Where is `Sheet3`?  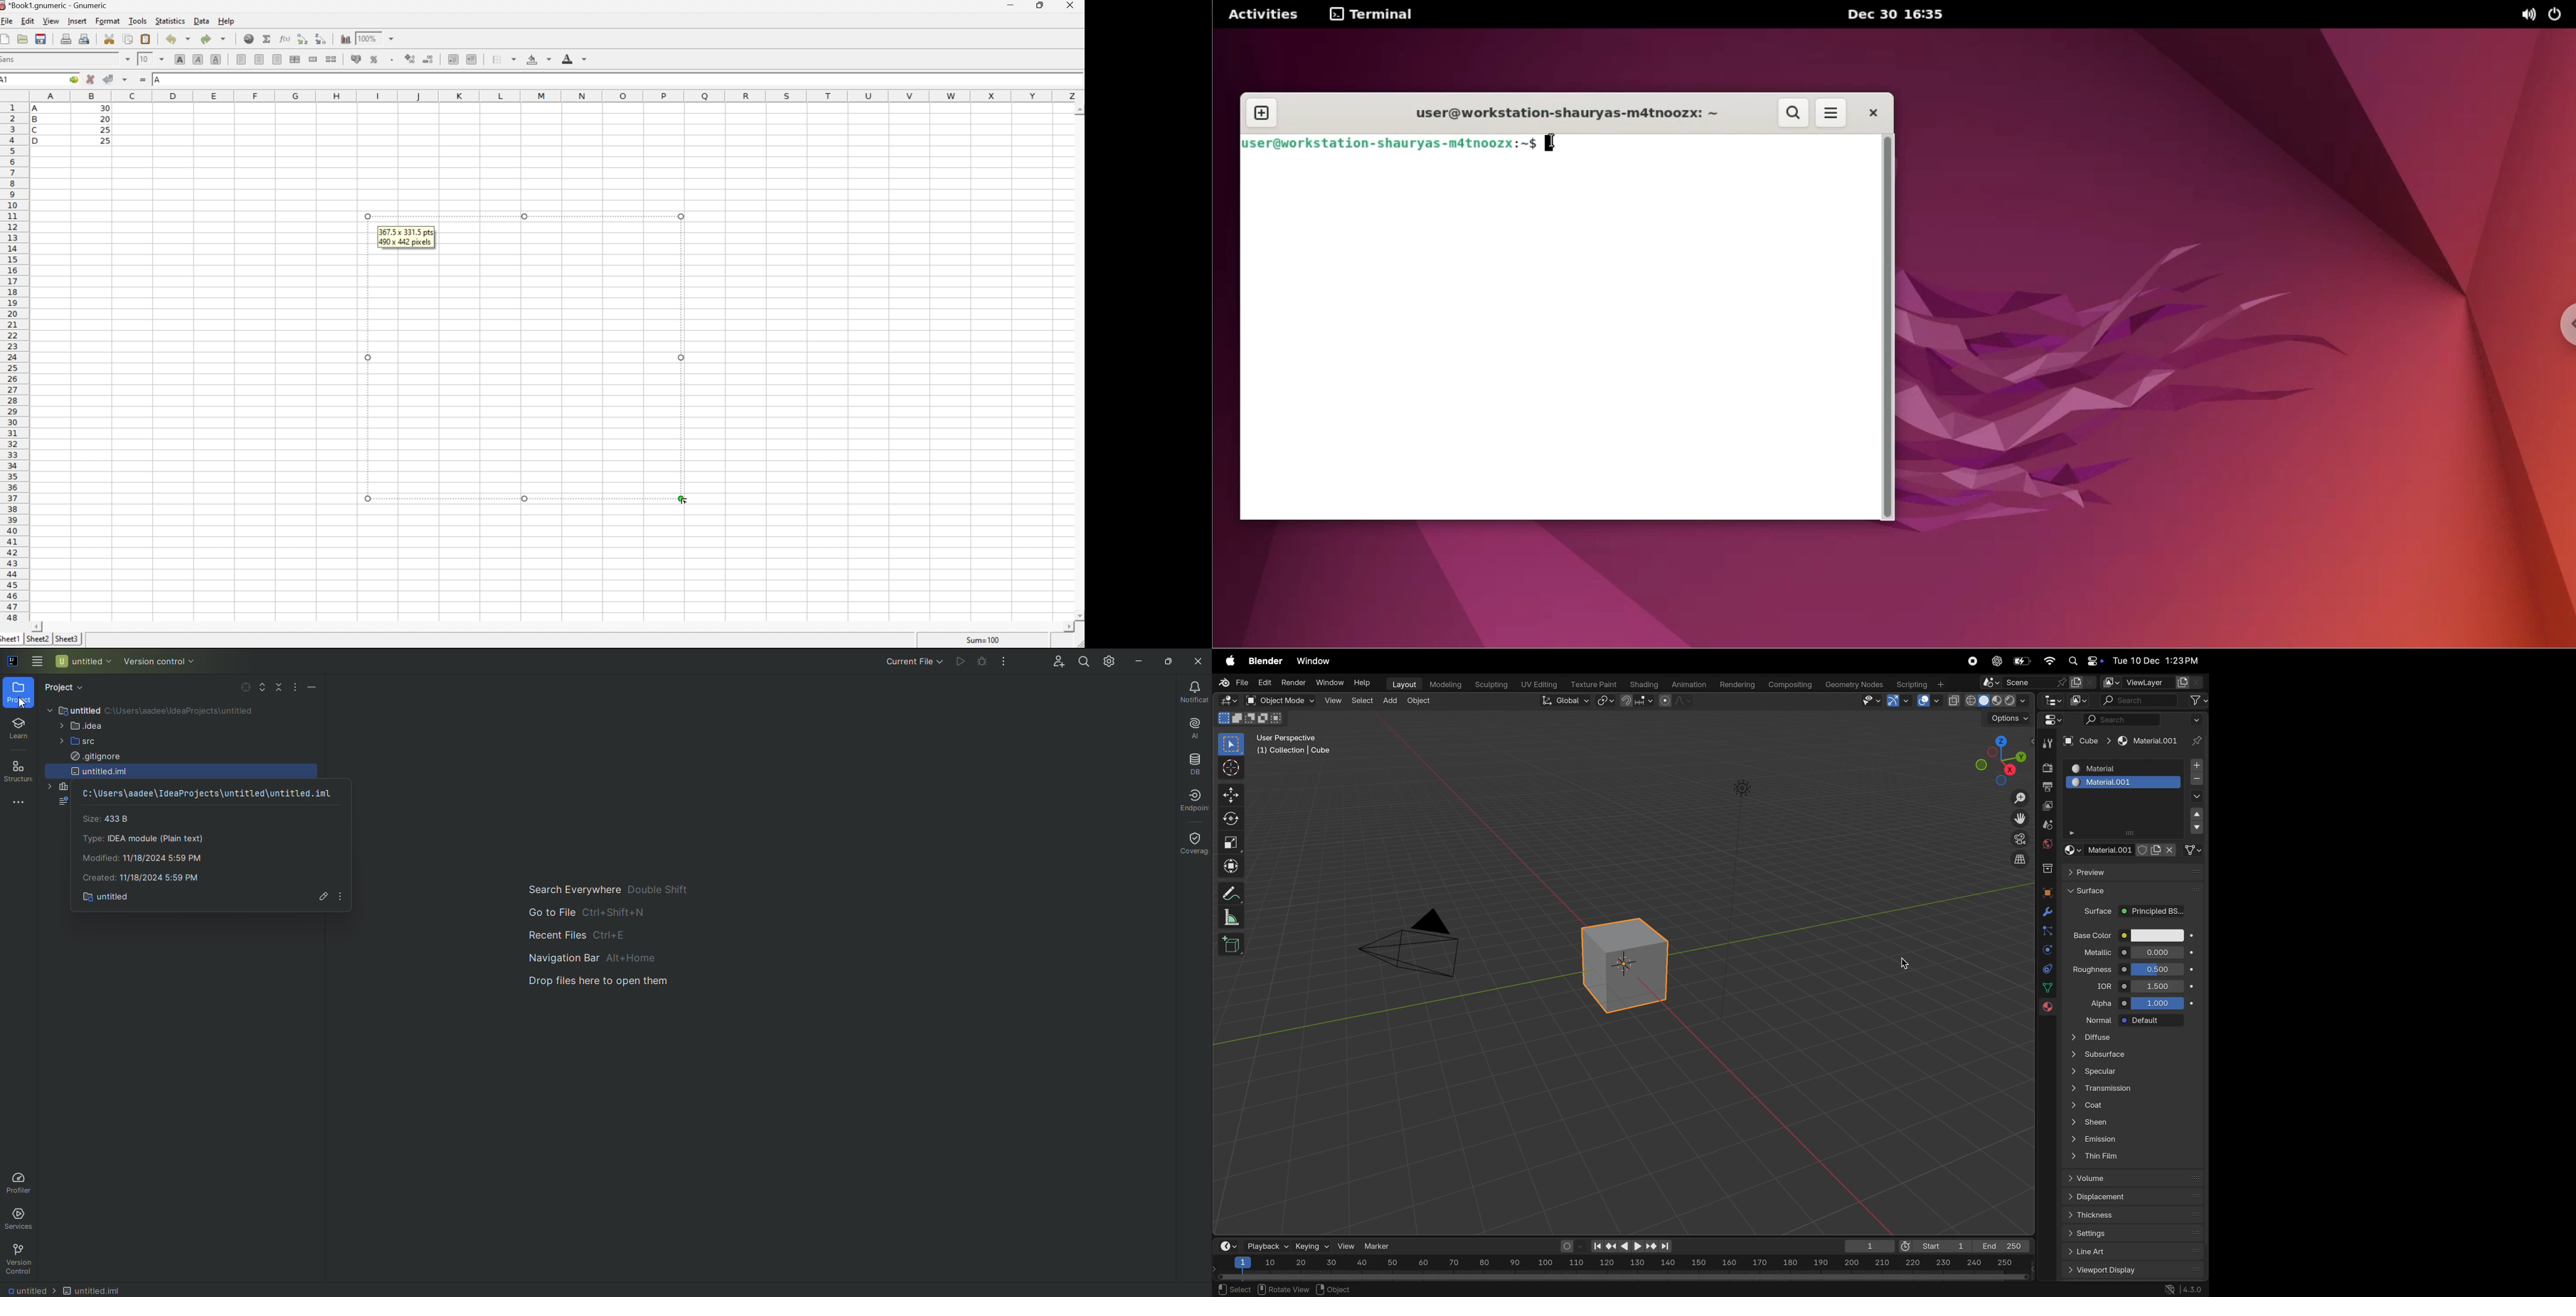 Sheet3 is located at coordinates (68, 638).